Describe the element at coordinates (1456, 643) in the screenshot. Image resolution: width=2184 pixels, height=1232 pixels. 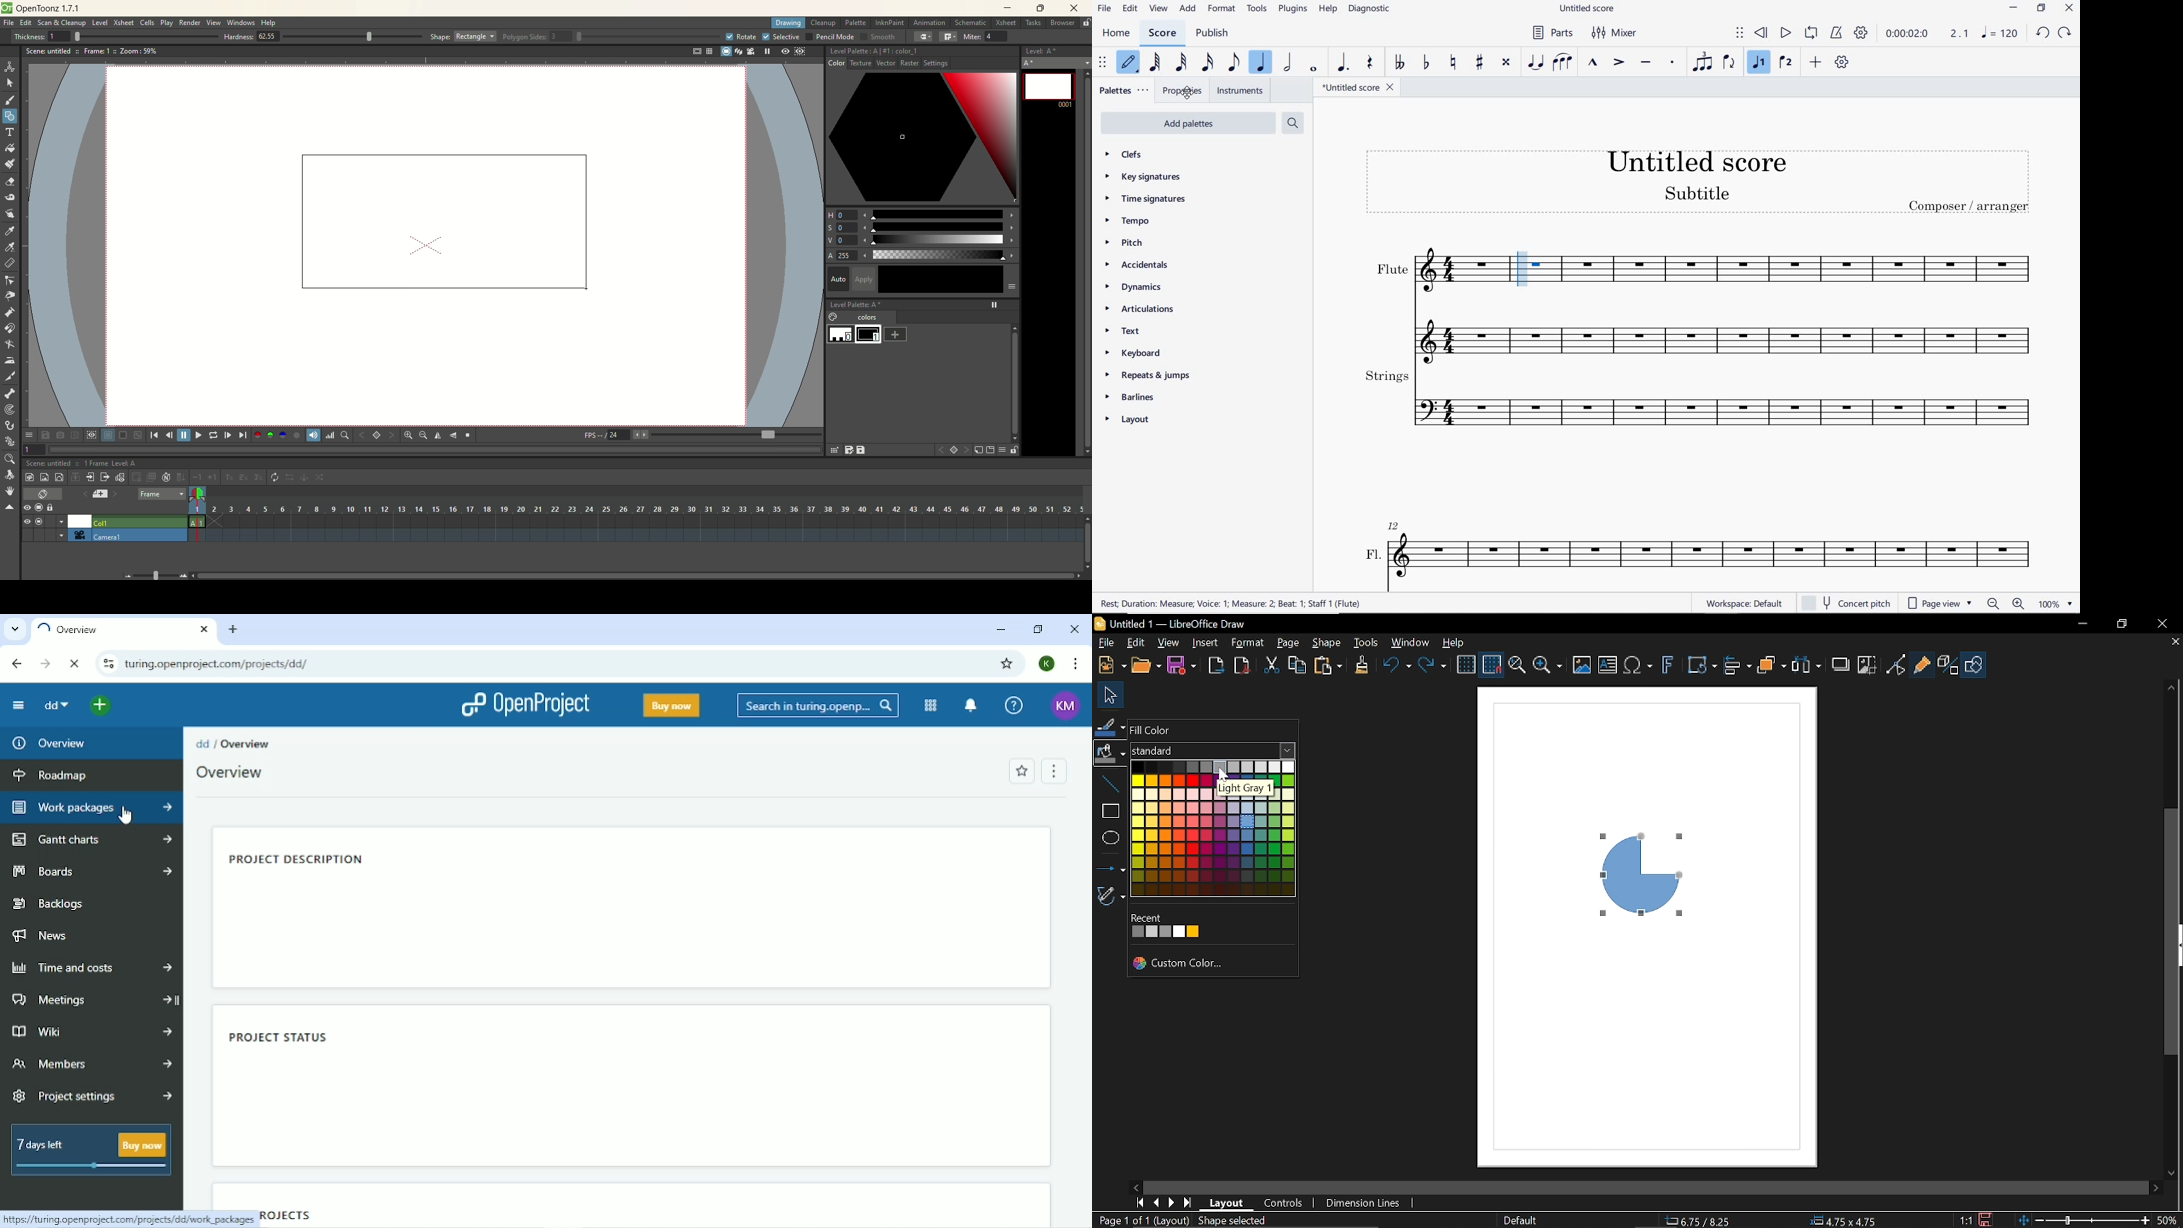
I see `help` at that location.